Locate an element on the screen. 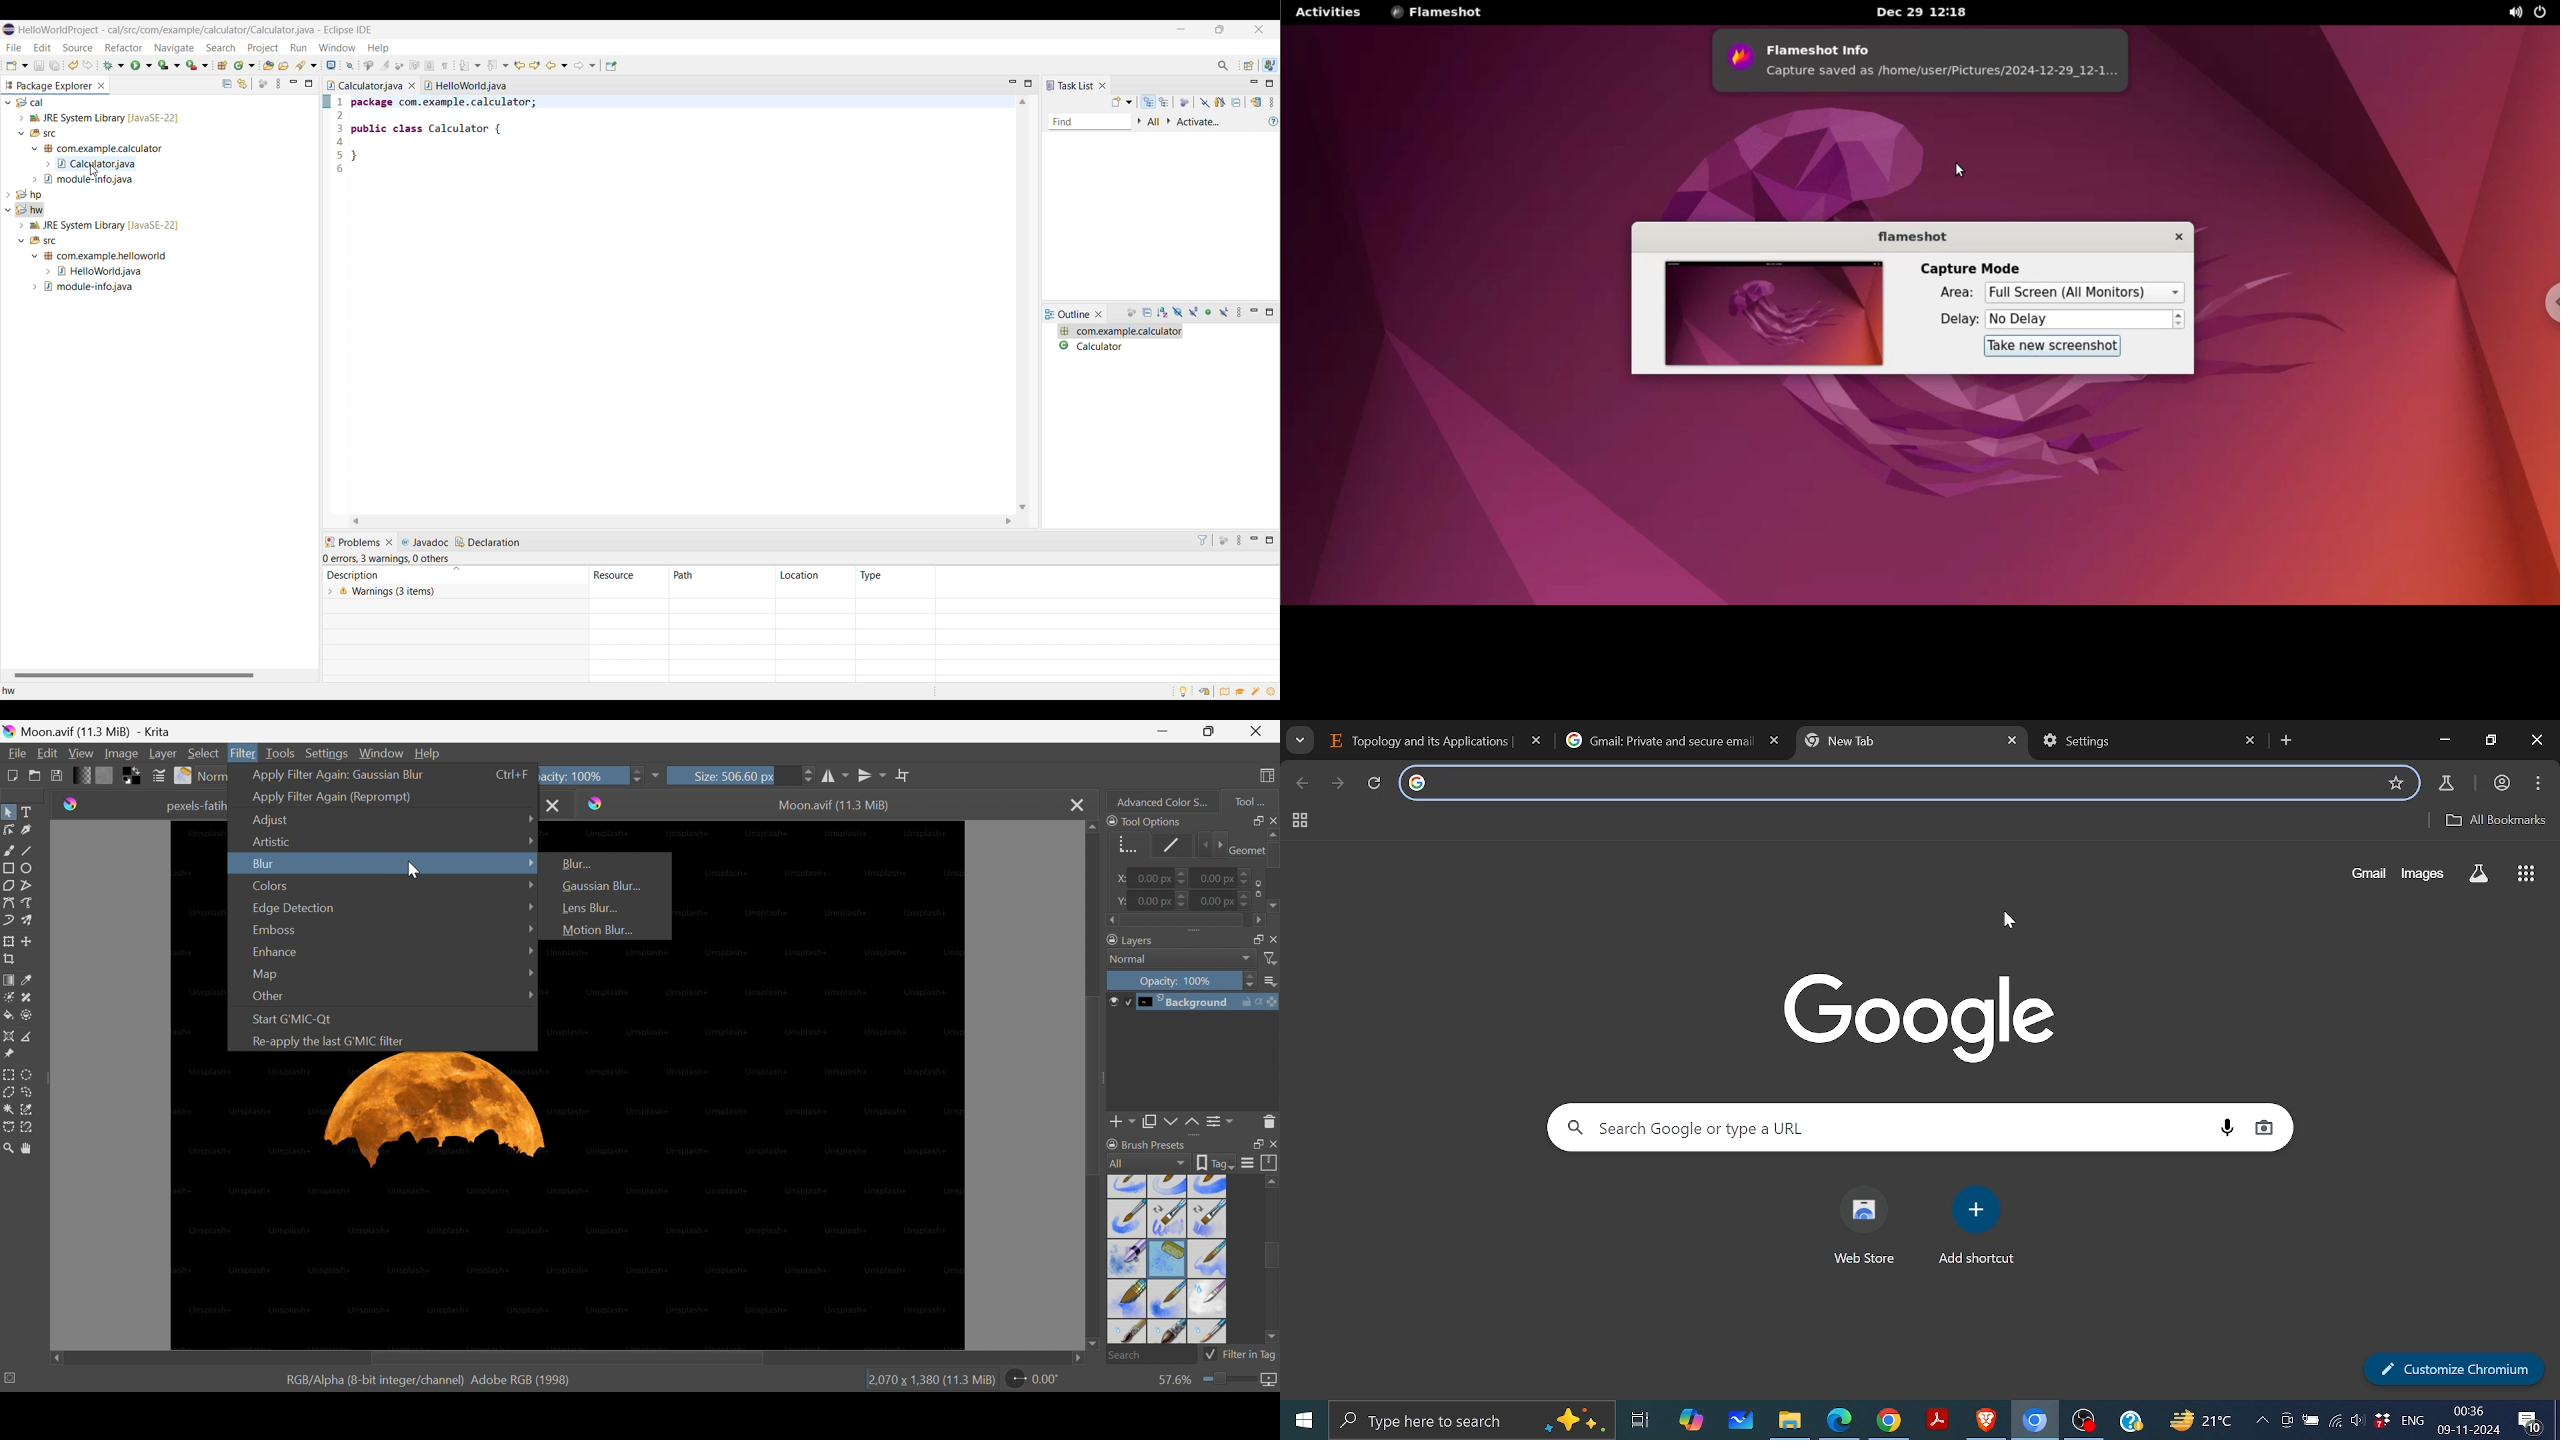 The height and width of the screenshot is (1456, 2576). Navigate is located at coordinates (175, 48).